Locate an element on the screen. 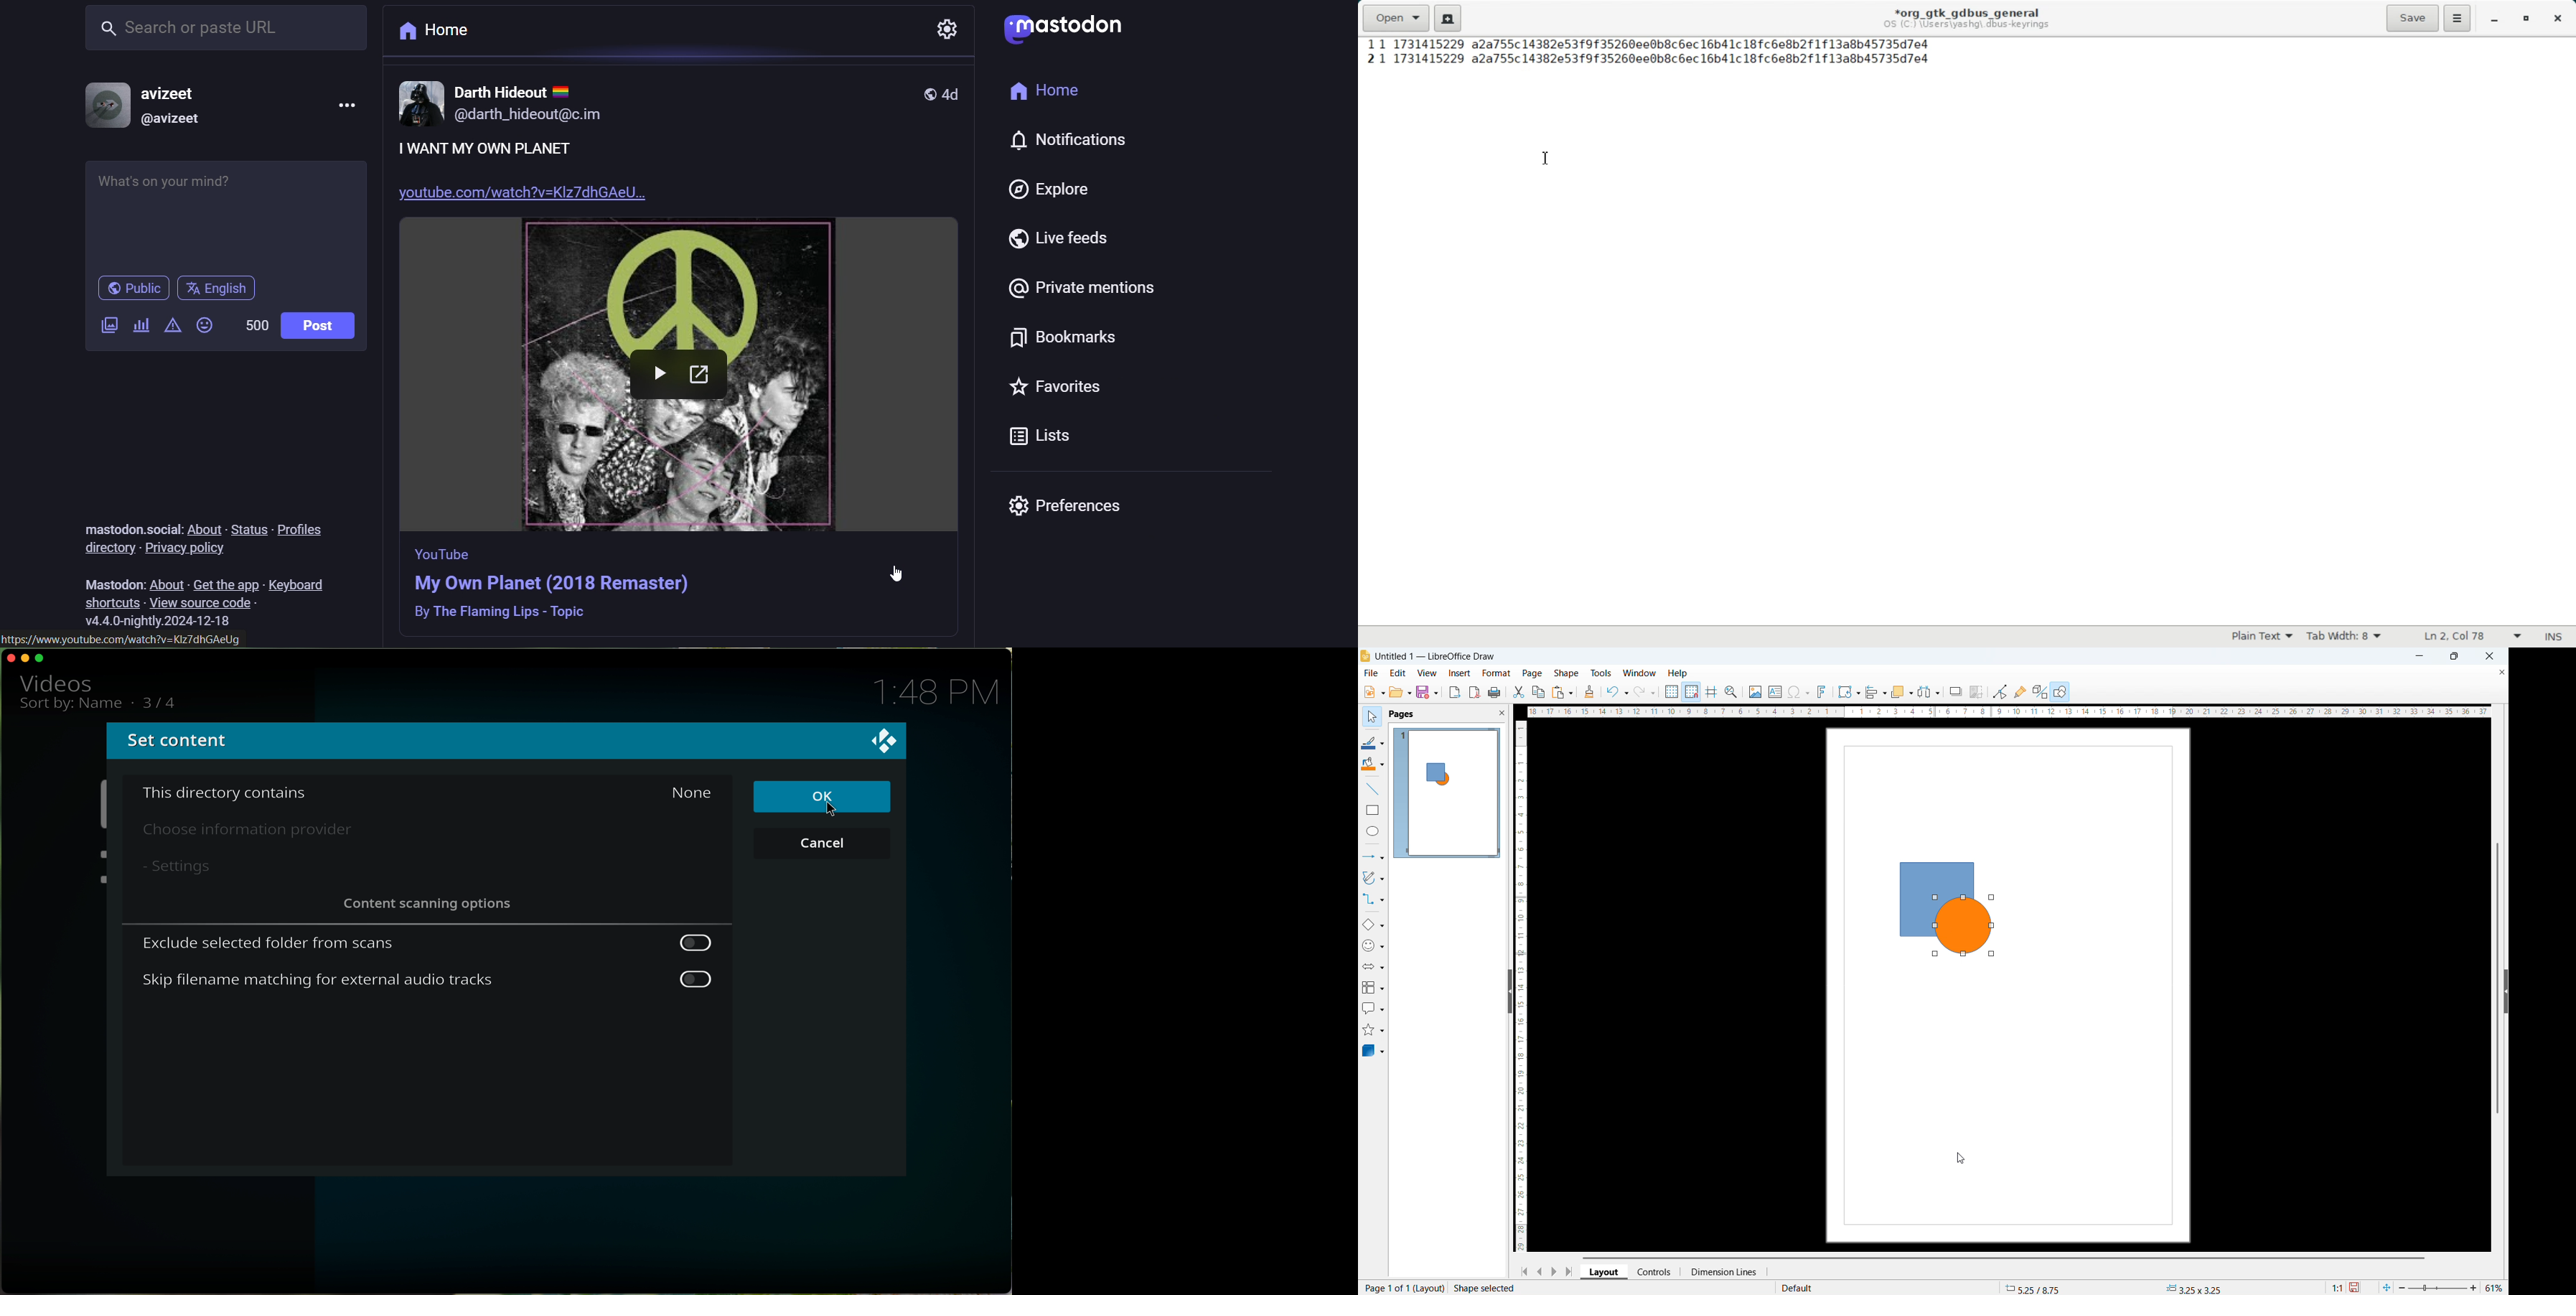 This screenshot has height=1316, width=2576. minimise is located at coordinates (27, 657).